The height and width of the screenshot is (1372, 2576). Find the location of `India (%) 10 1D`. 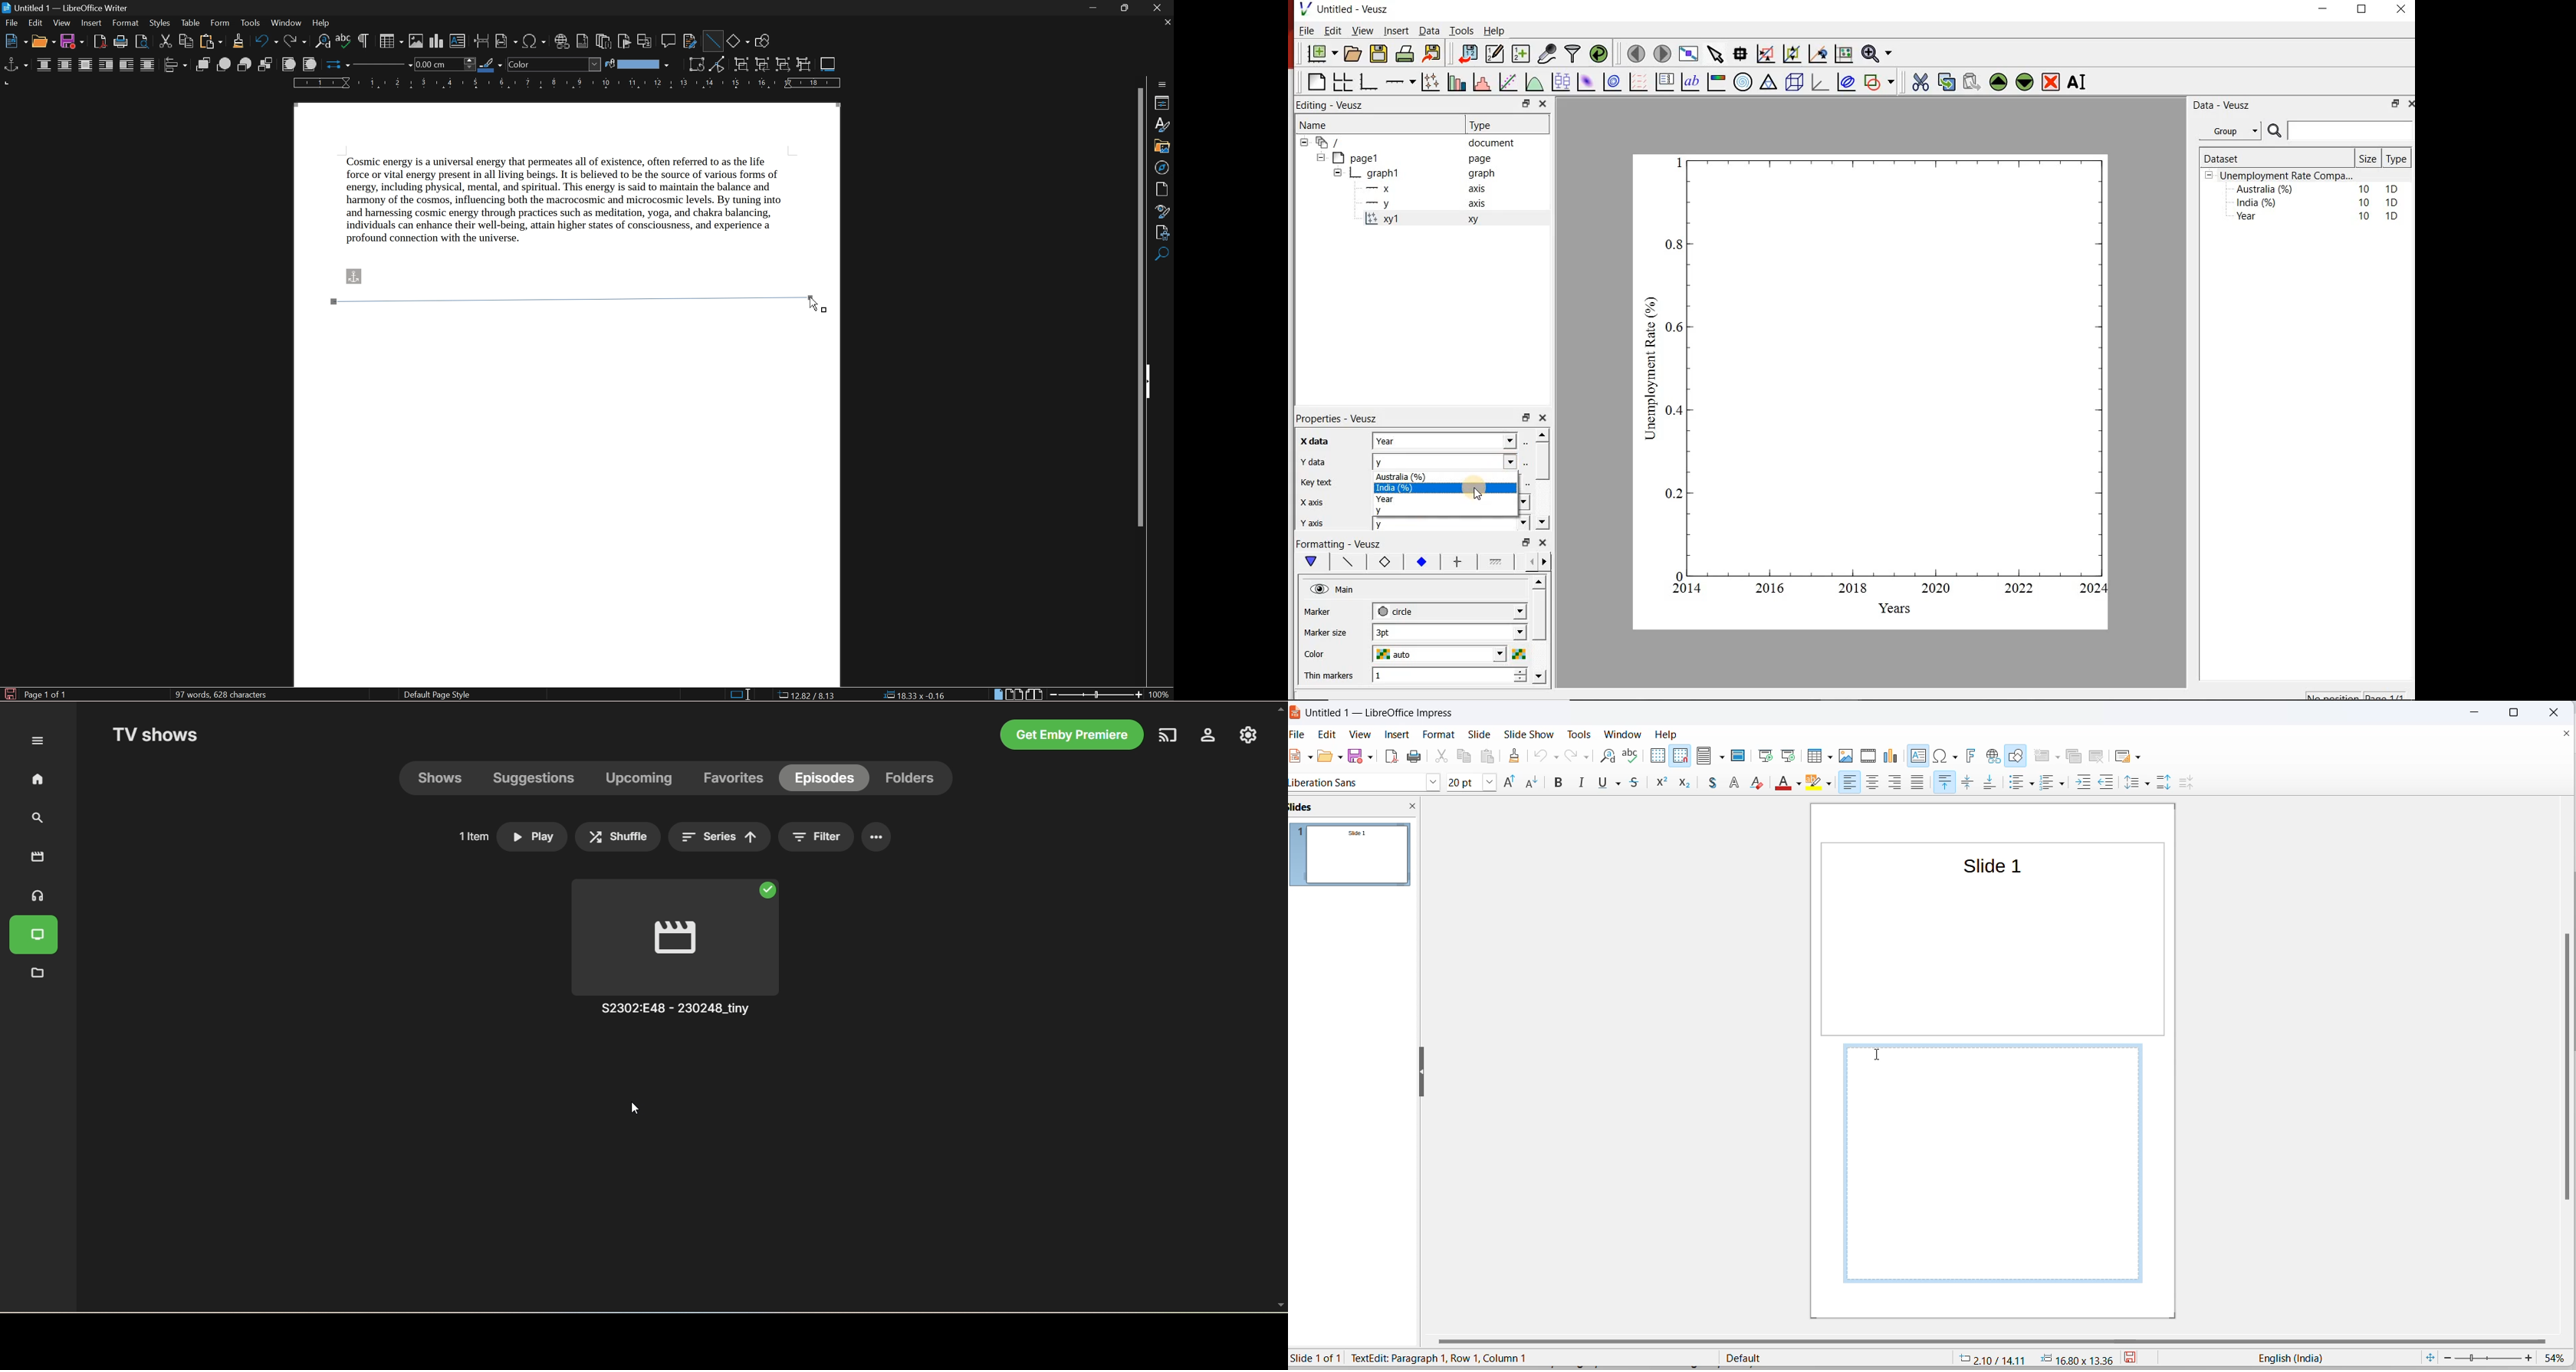

India (%) 10 1D is located at coordinates (2319, 202).